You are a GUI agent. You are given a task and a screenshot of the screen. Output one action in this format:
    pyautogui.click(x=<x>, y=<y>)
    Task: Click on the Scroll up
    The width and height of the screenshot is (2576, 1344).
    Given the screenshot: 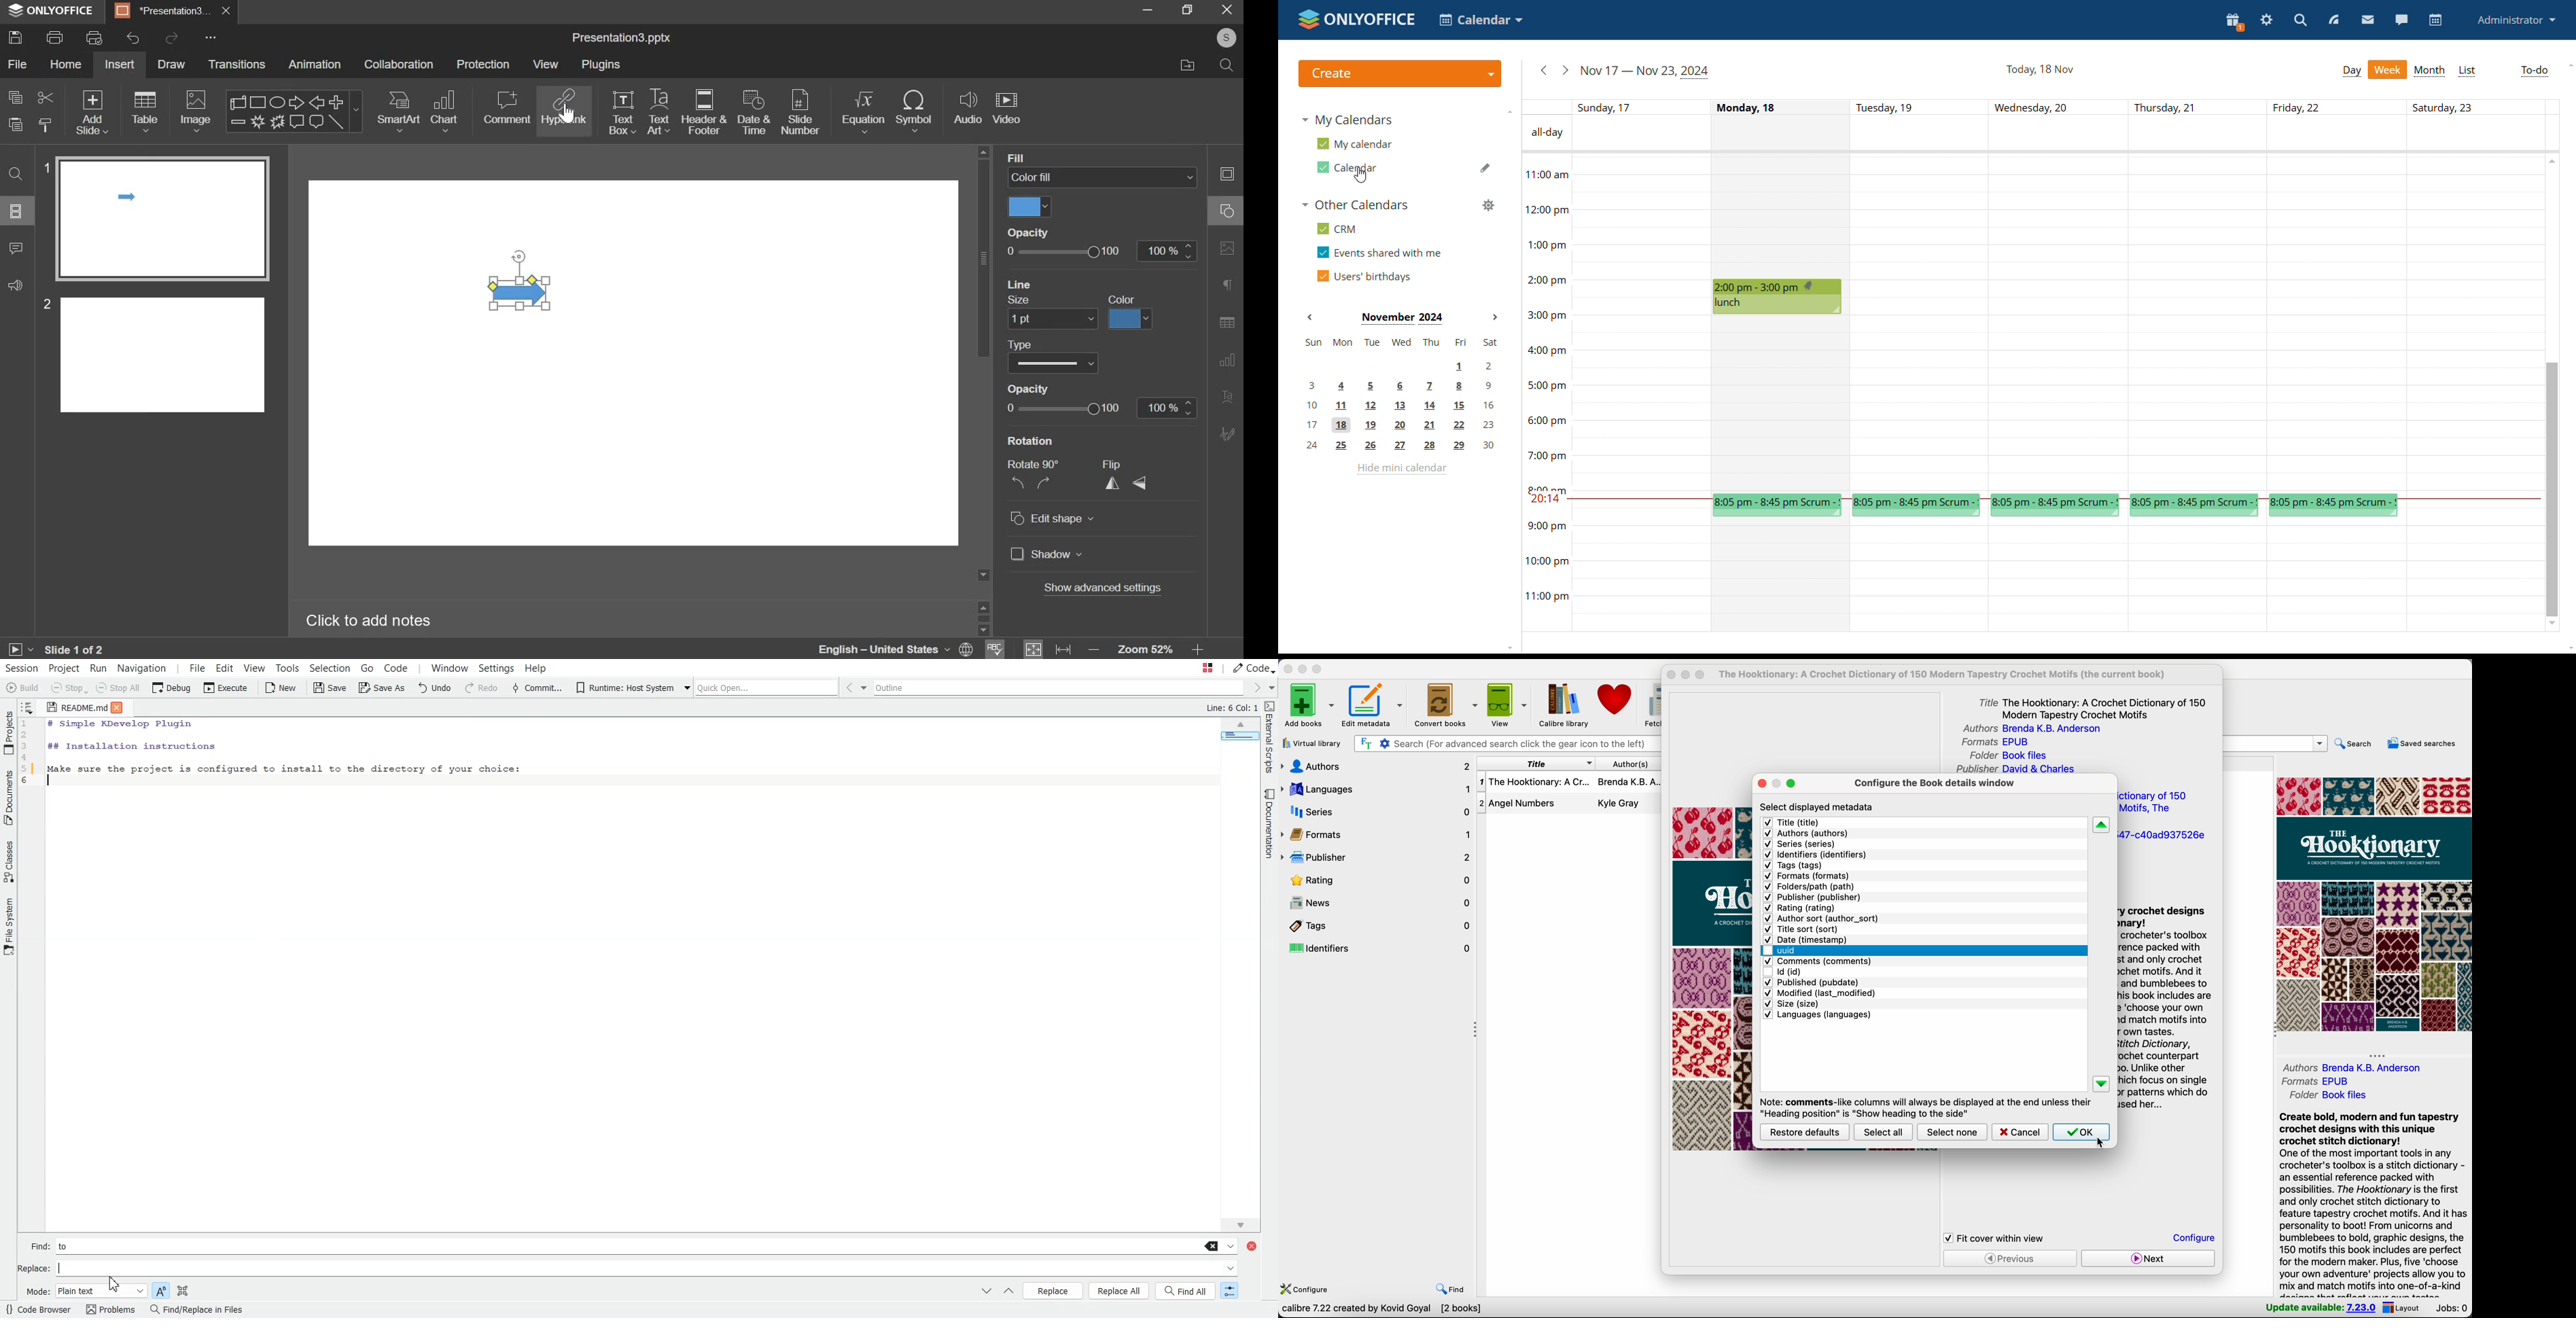 What is the action you would take?
    pyautogui.click(x=983, y=152)
    